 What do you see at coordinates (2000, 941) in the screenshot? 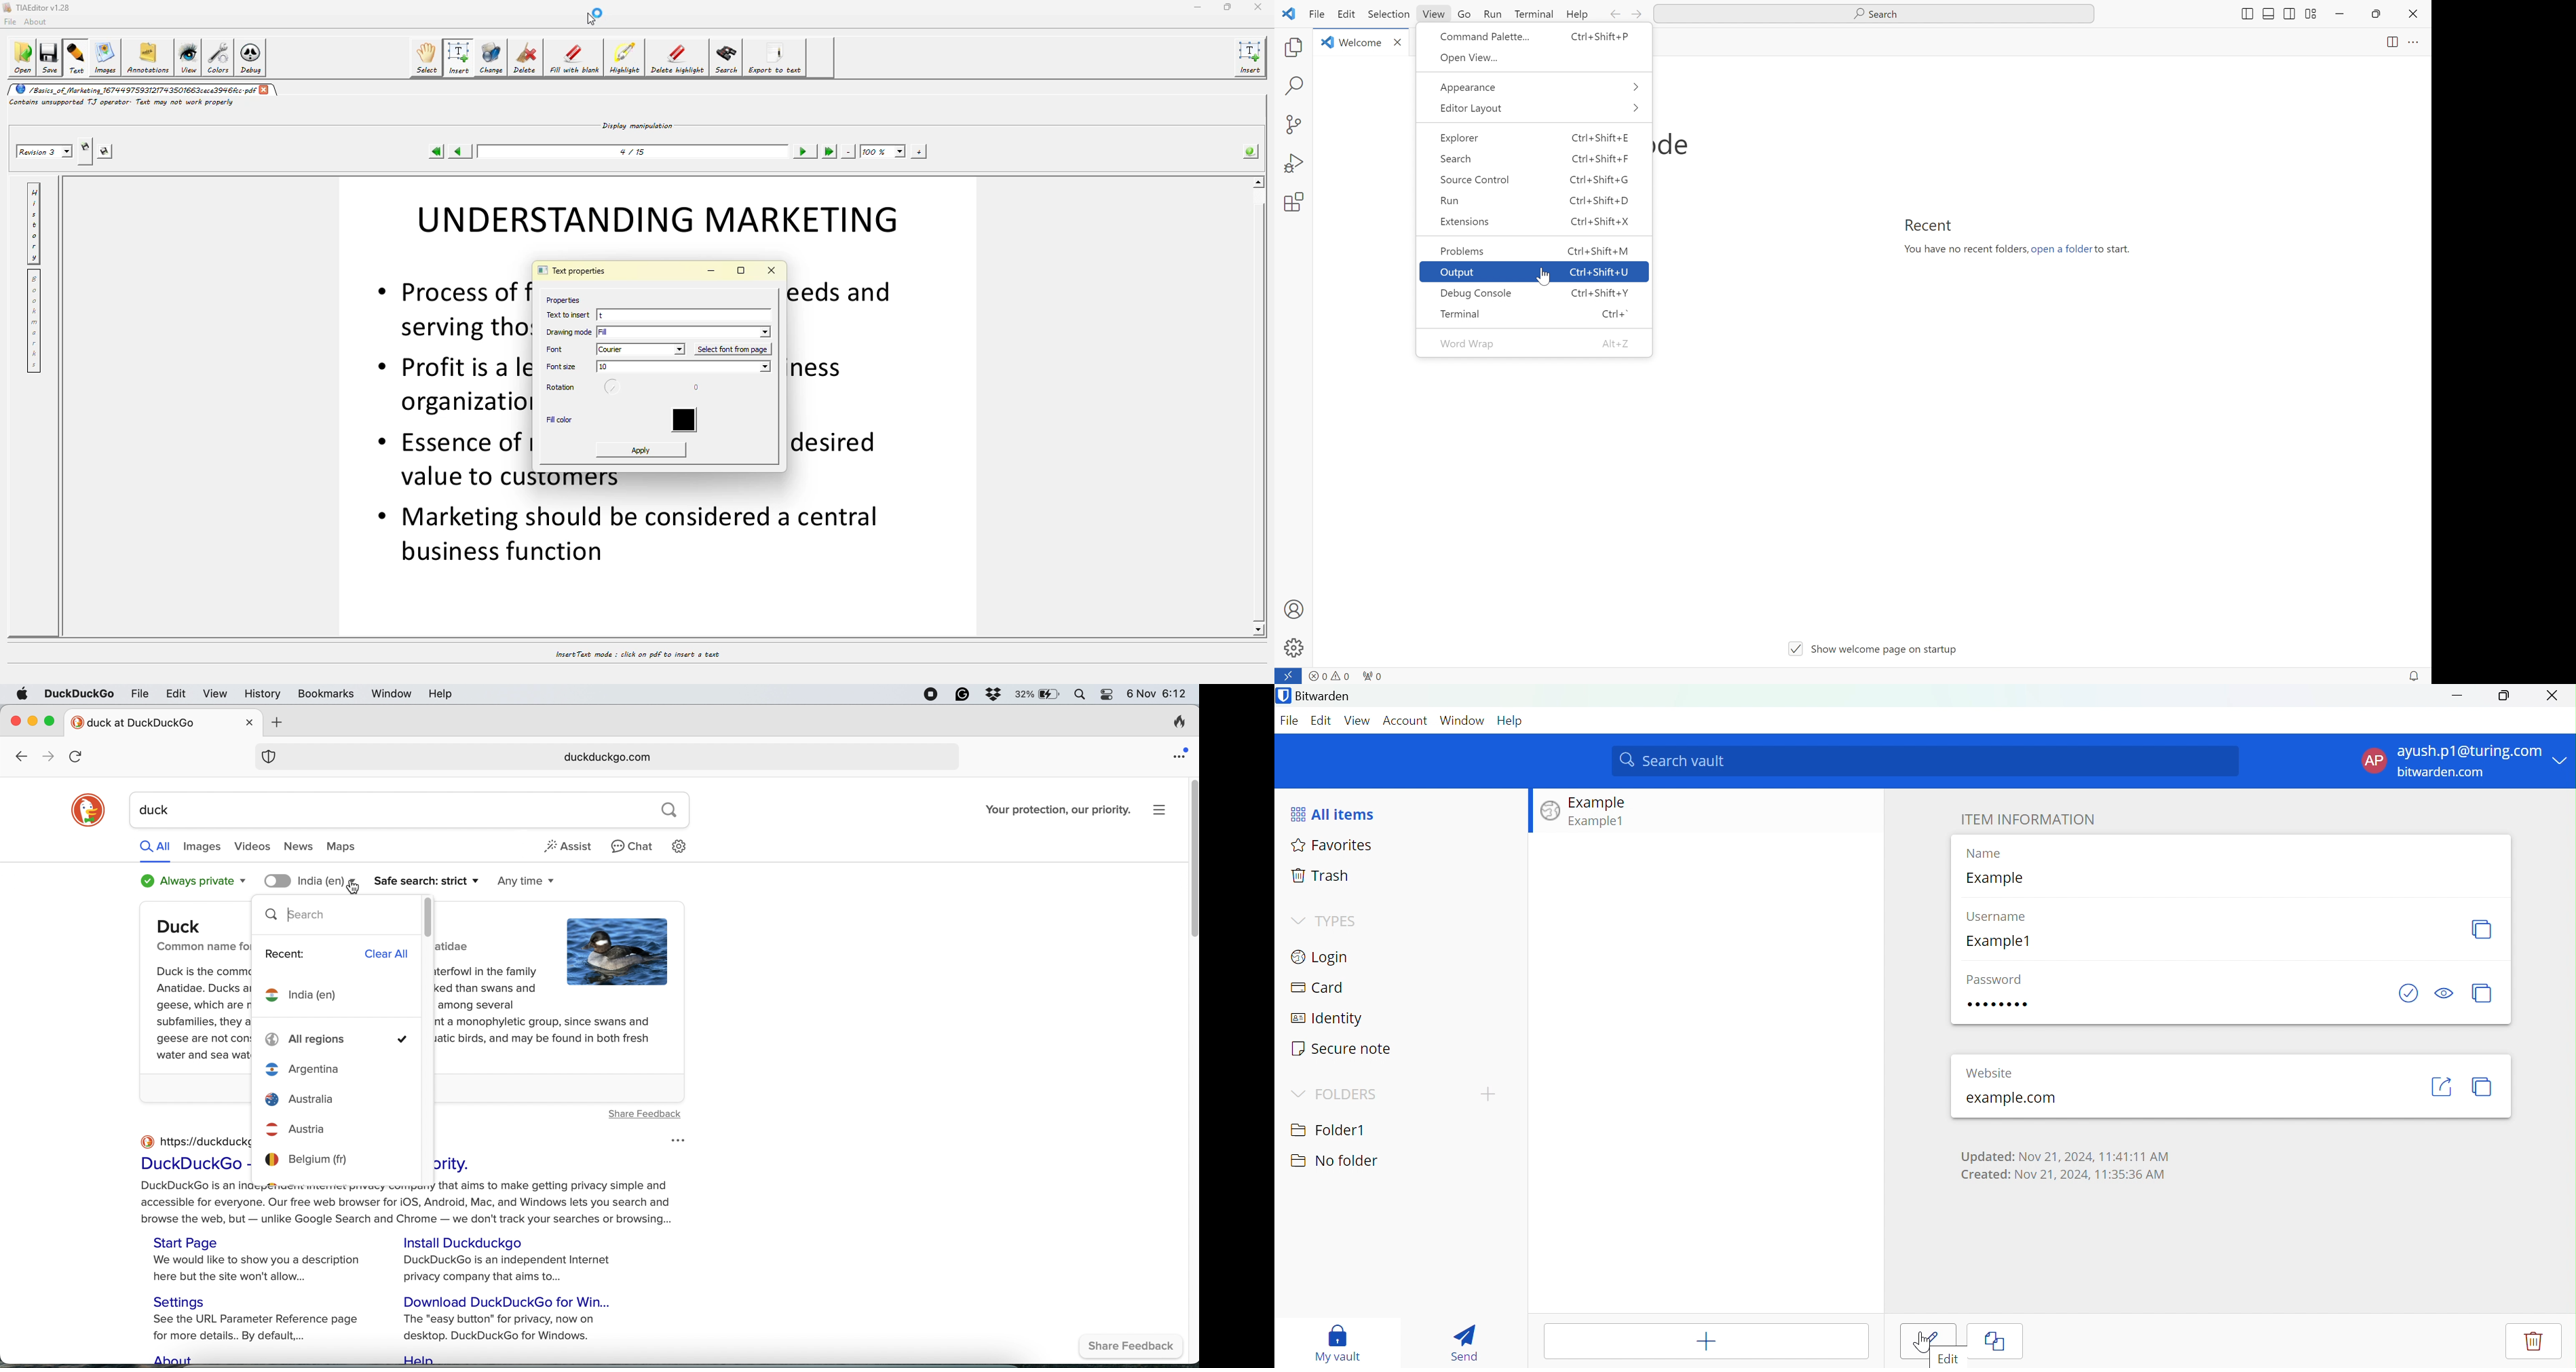
I see `Example1` at bounding box center [2000, 941].